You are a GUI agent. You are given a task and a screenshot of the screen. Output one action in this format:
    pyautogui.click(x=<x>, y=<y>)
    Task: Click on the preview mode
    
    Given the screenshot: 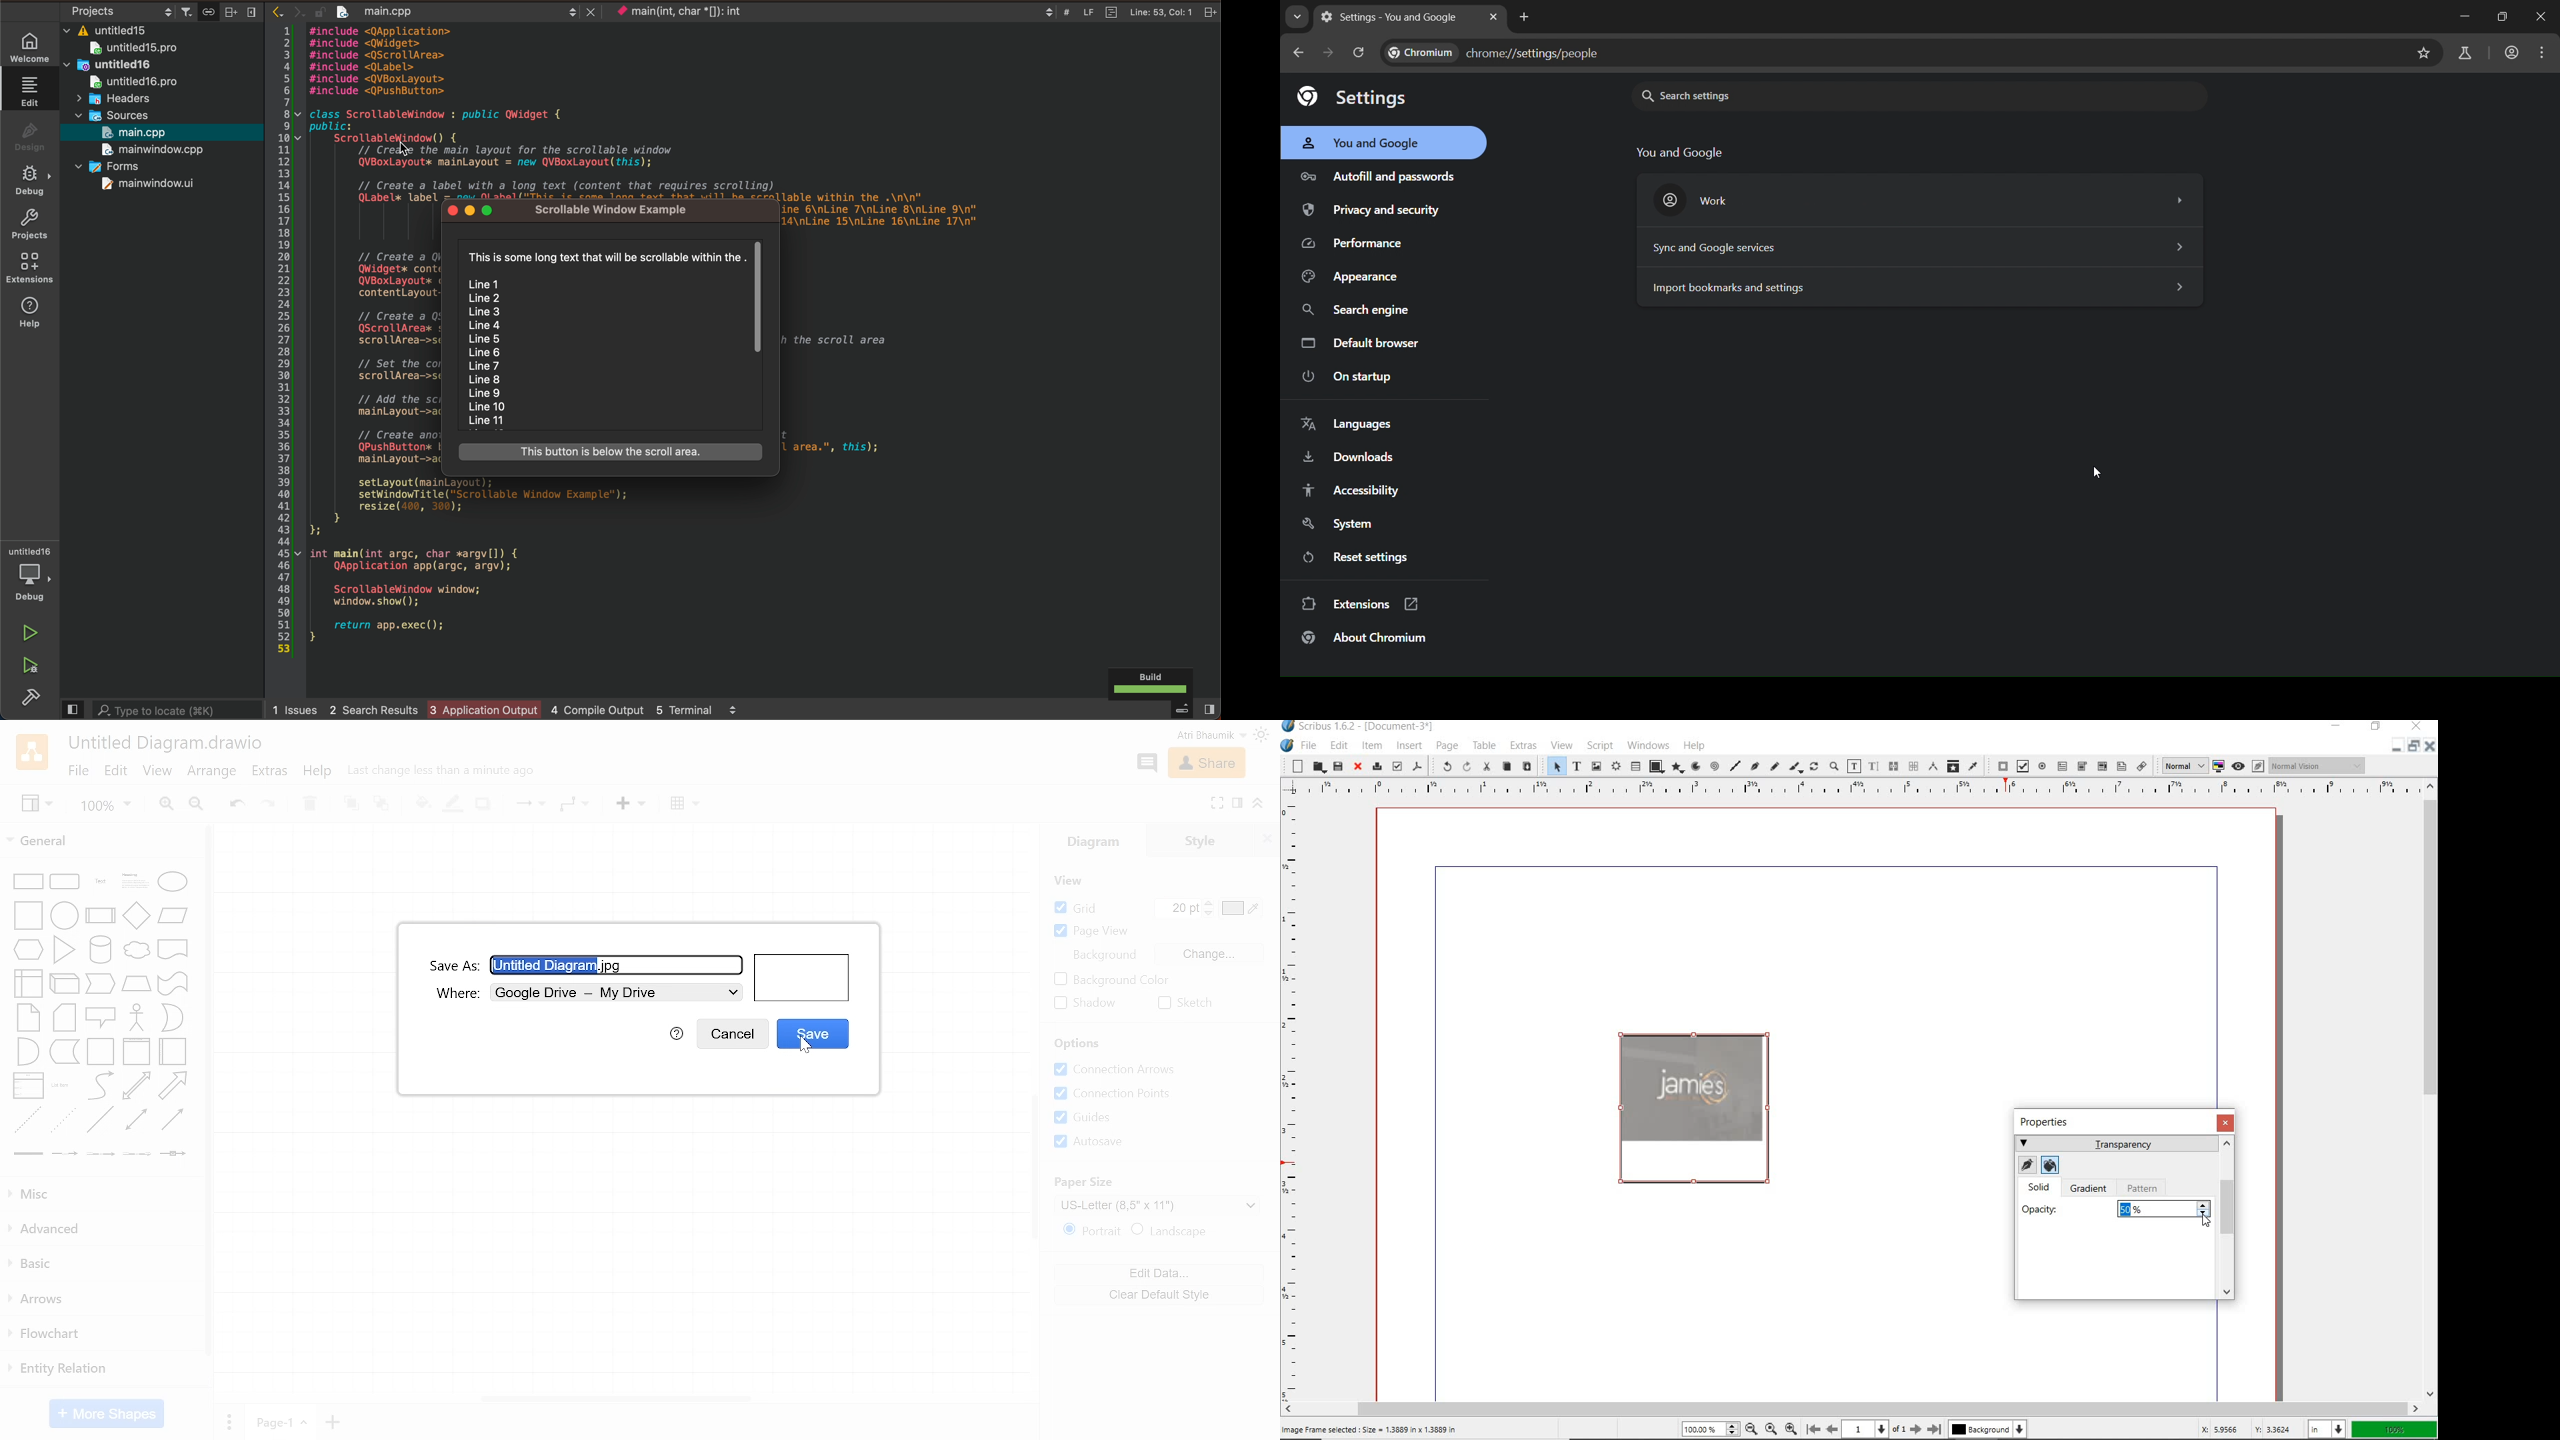 What is the action you would take?
    pyautogui.click(x=2249, y=766)
    